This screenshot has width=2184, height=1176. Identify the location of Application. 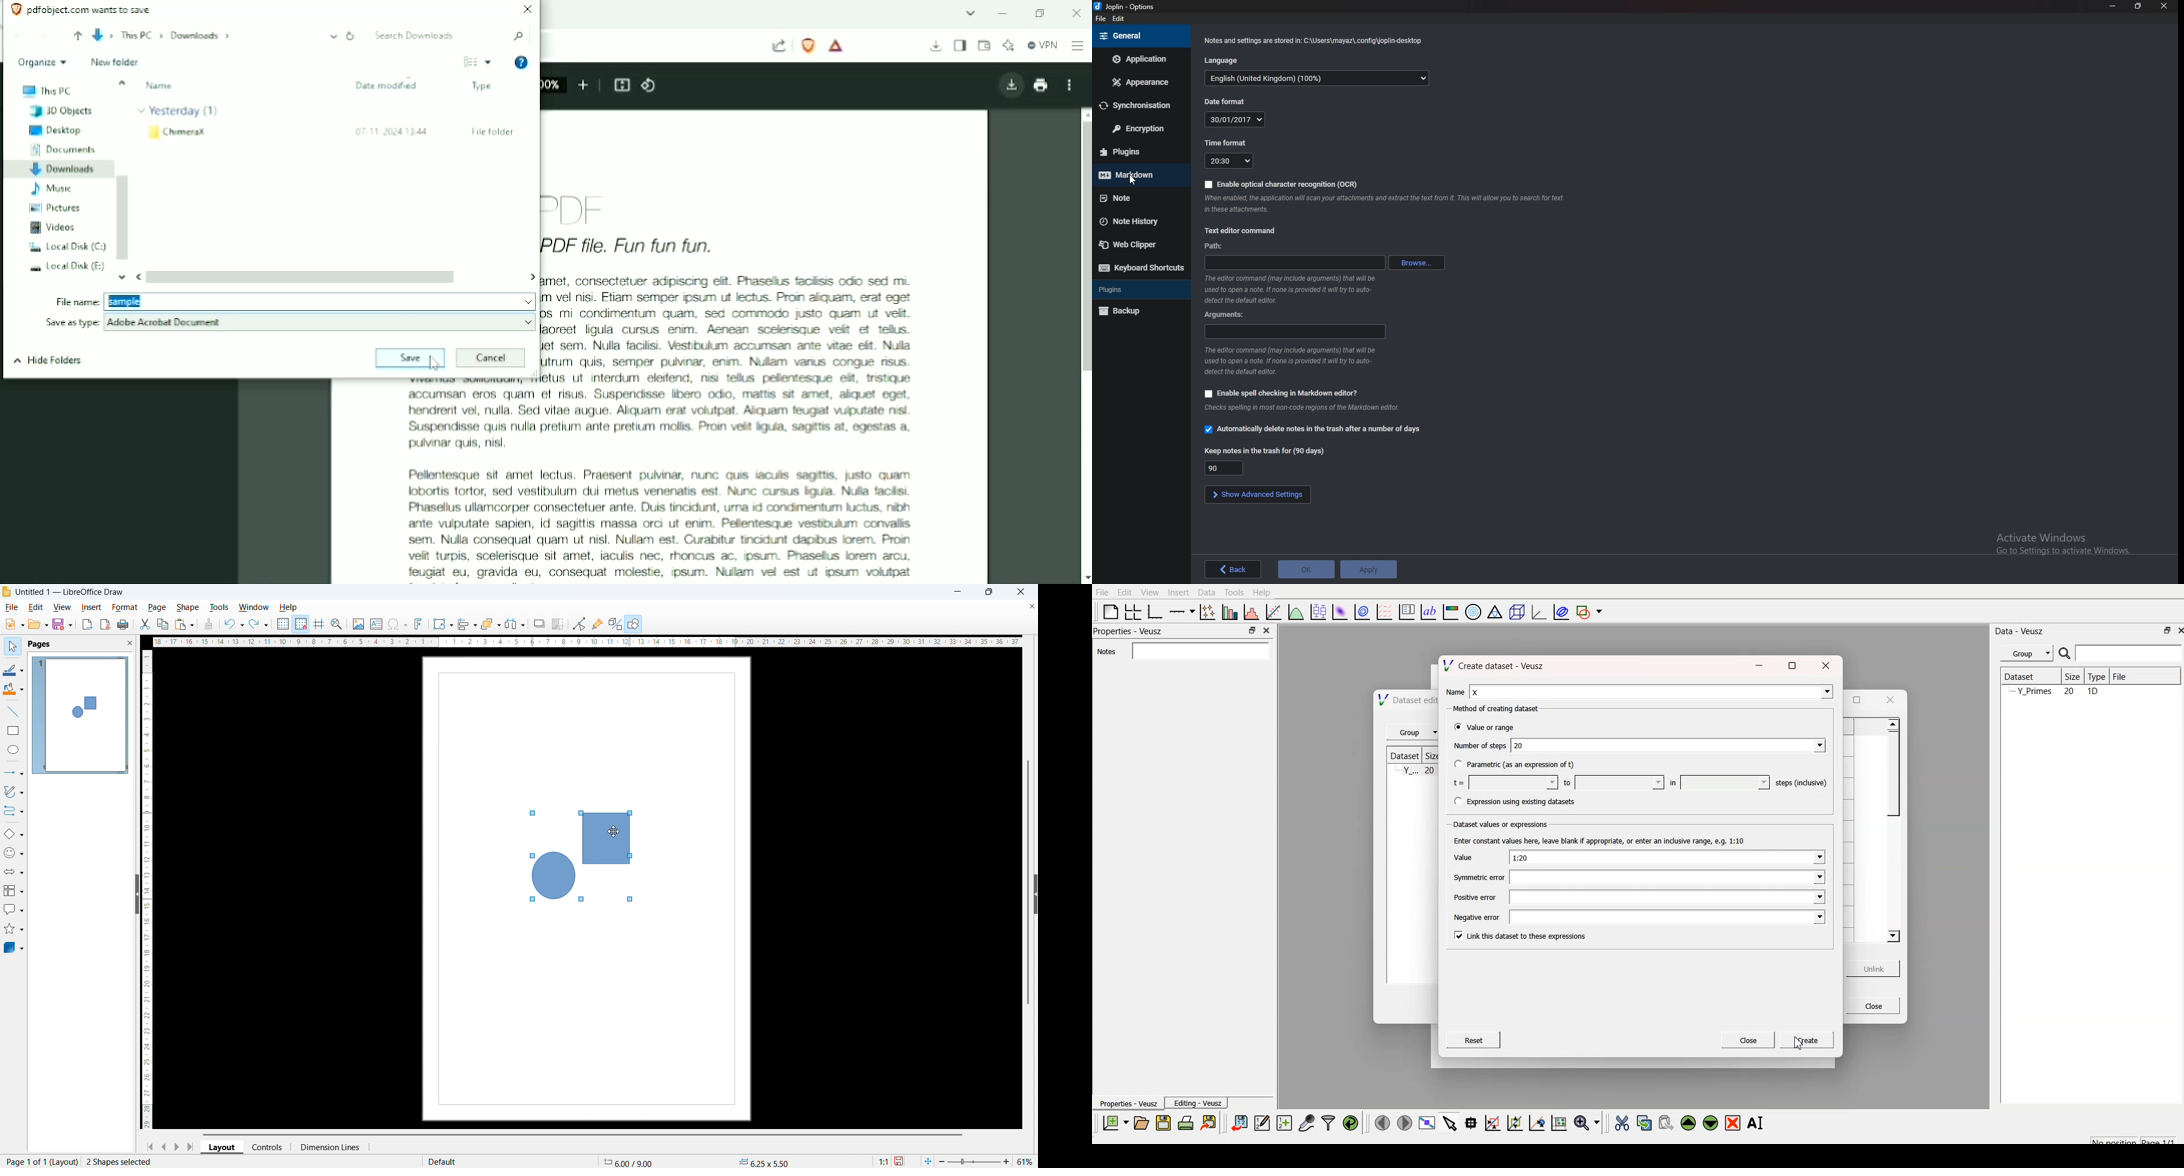
(1139, 59).